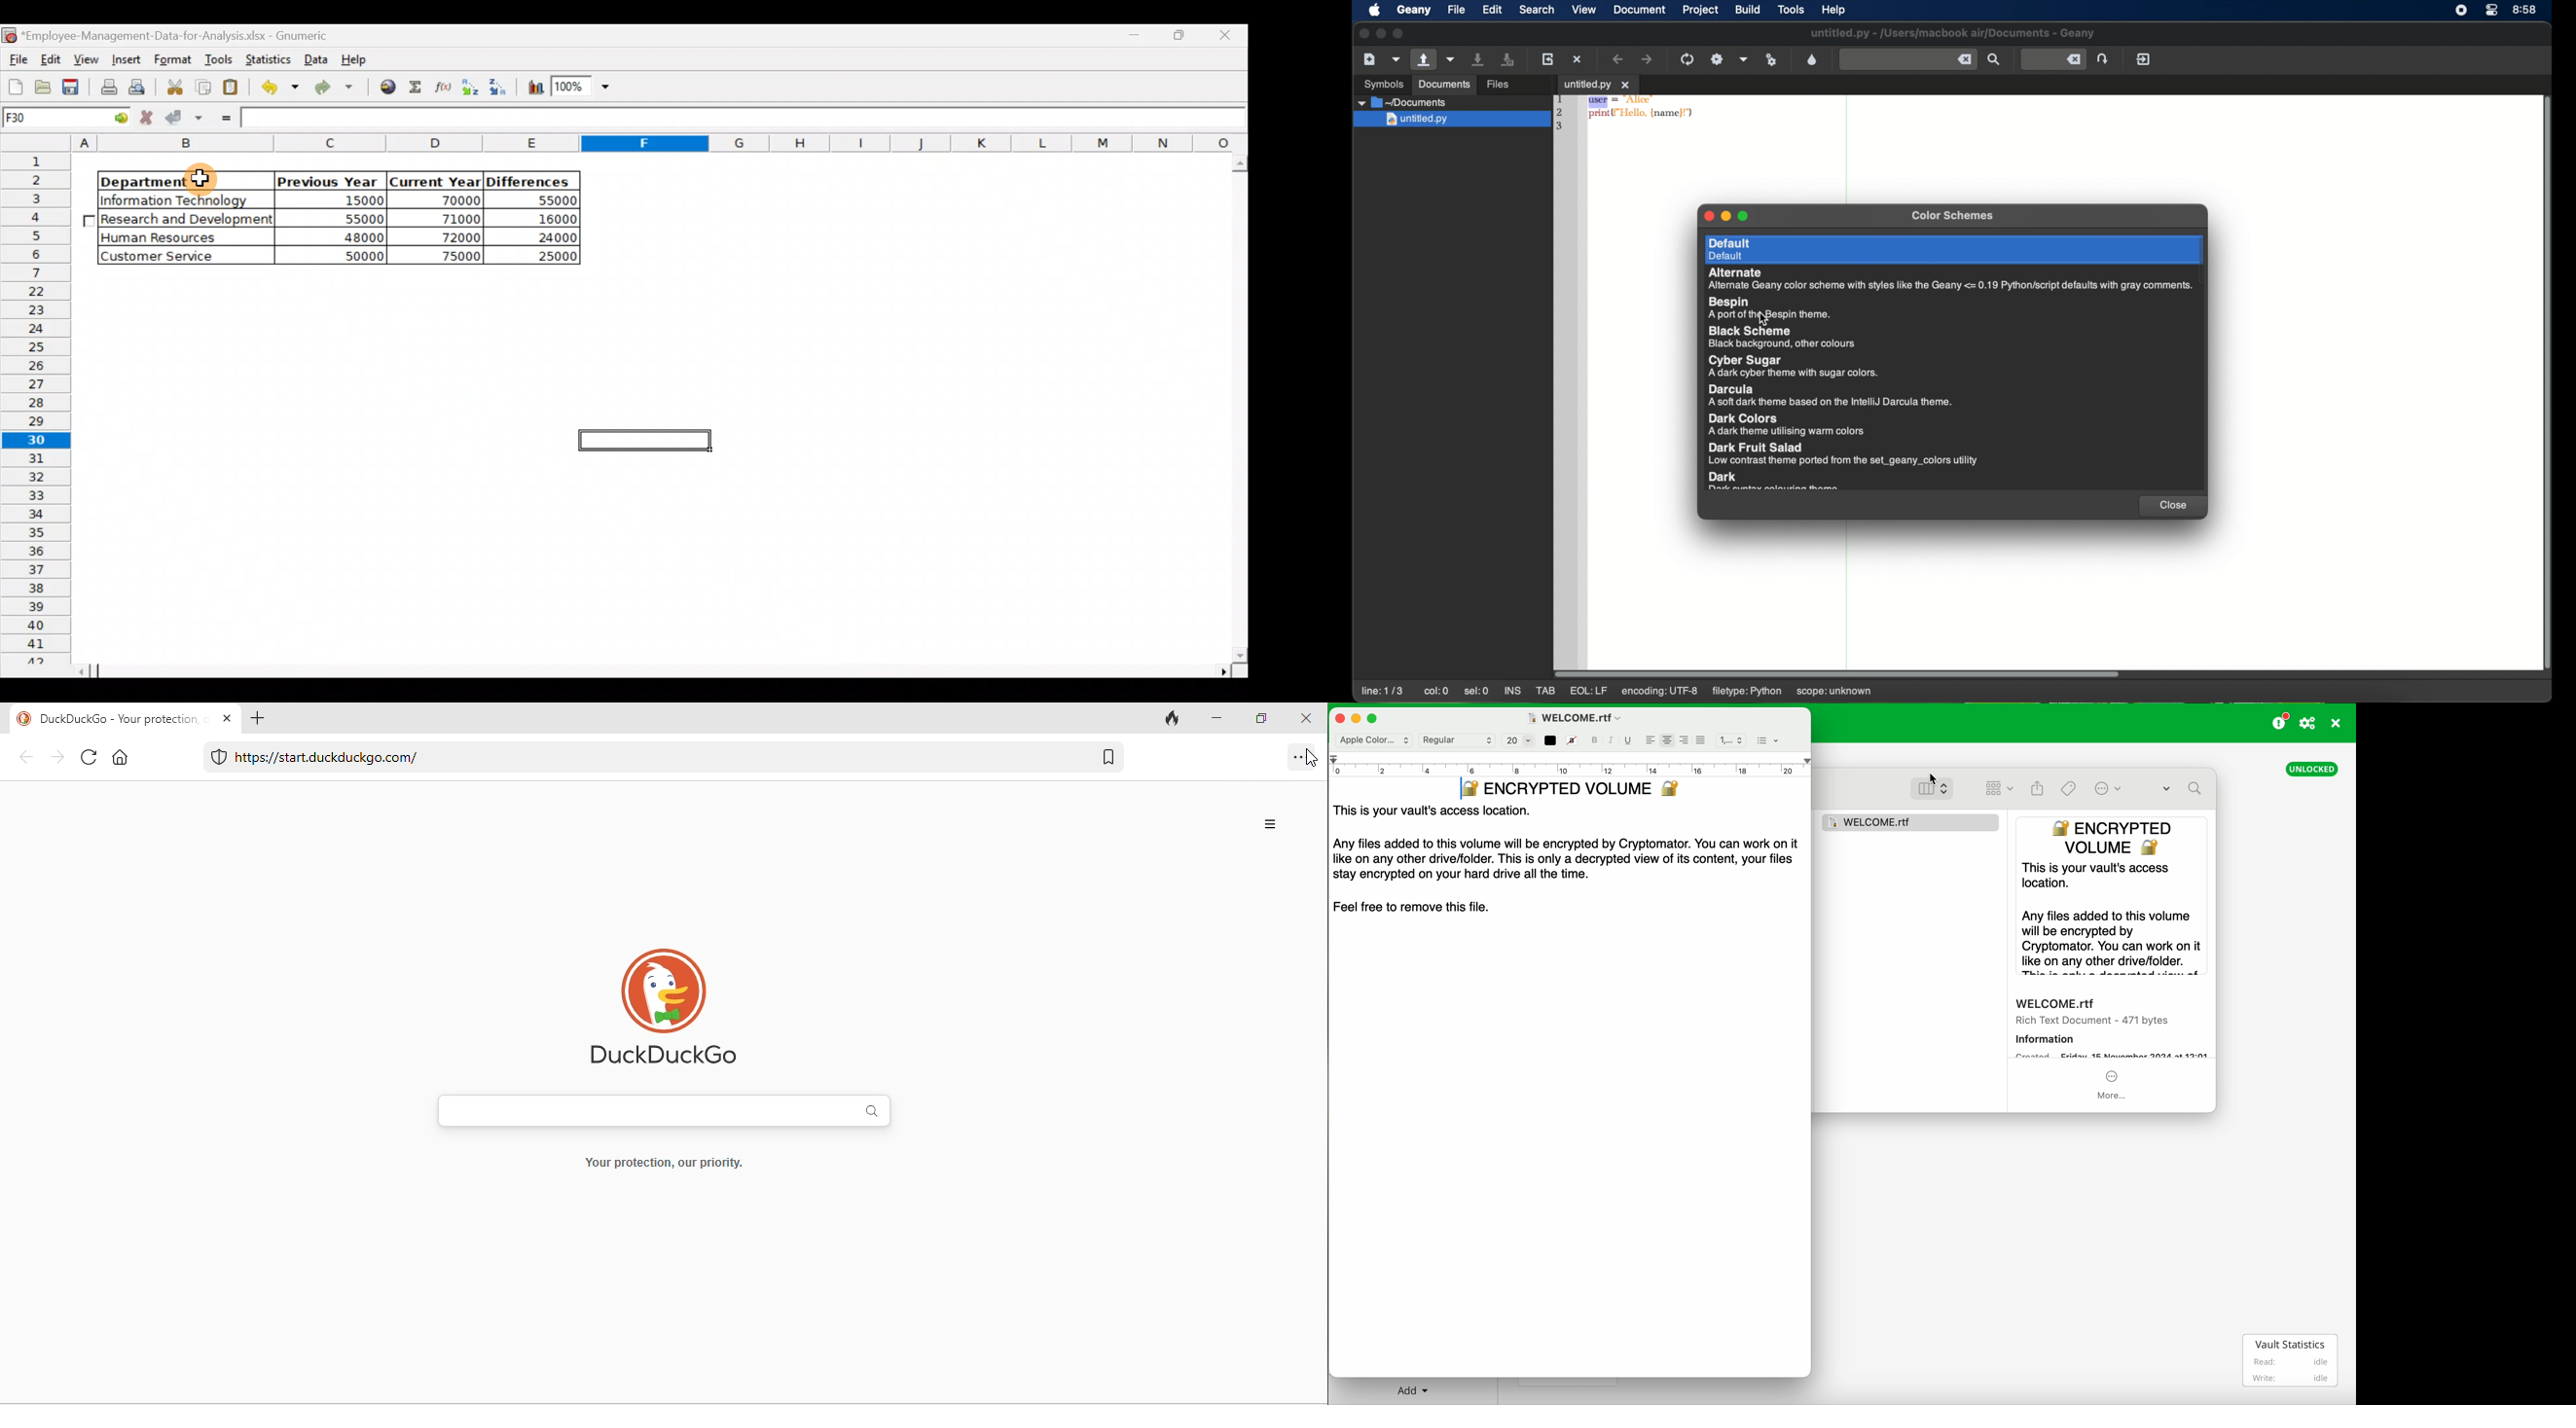  What do you see at coordinates (125, 59) in the screenshot?
I see `Insert` at bounding box center [125, 59].